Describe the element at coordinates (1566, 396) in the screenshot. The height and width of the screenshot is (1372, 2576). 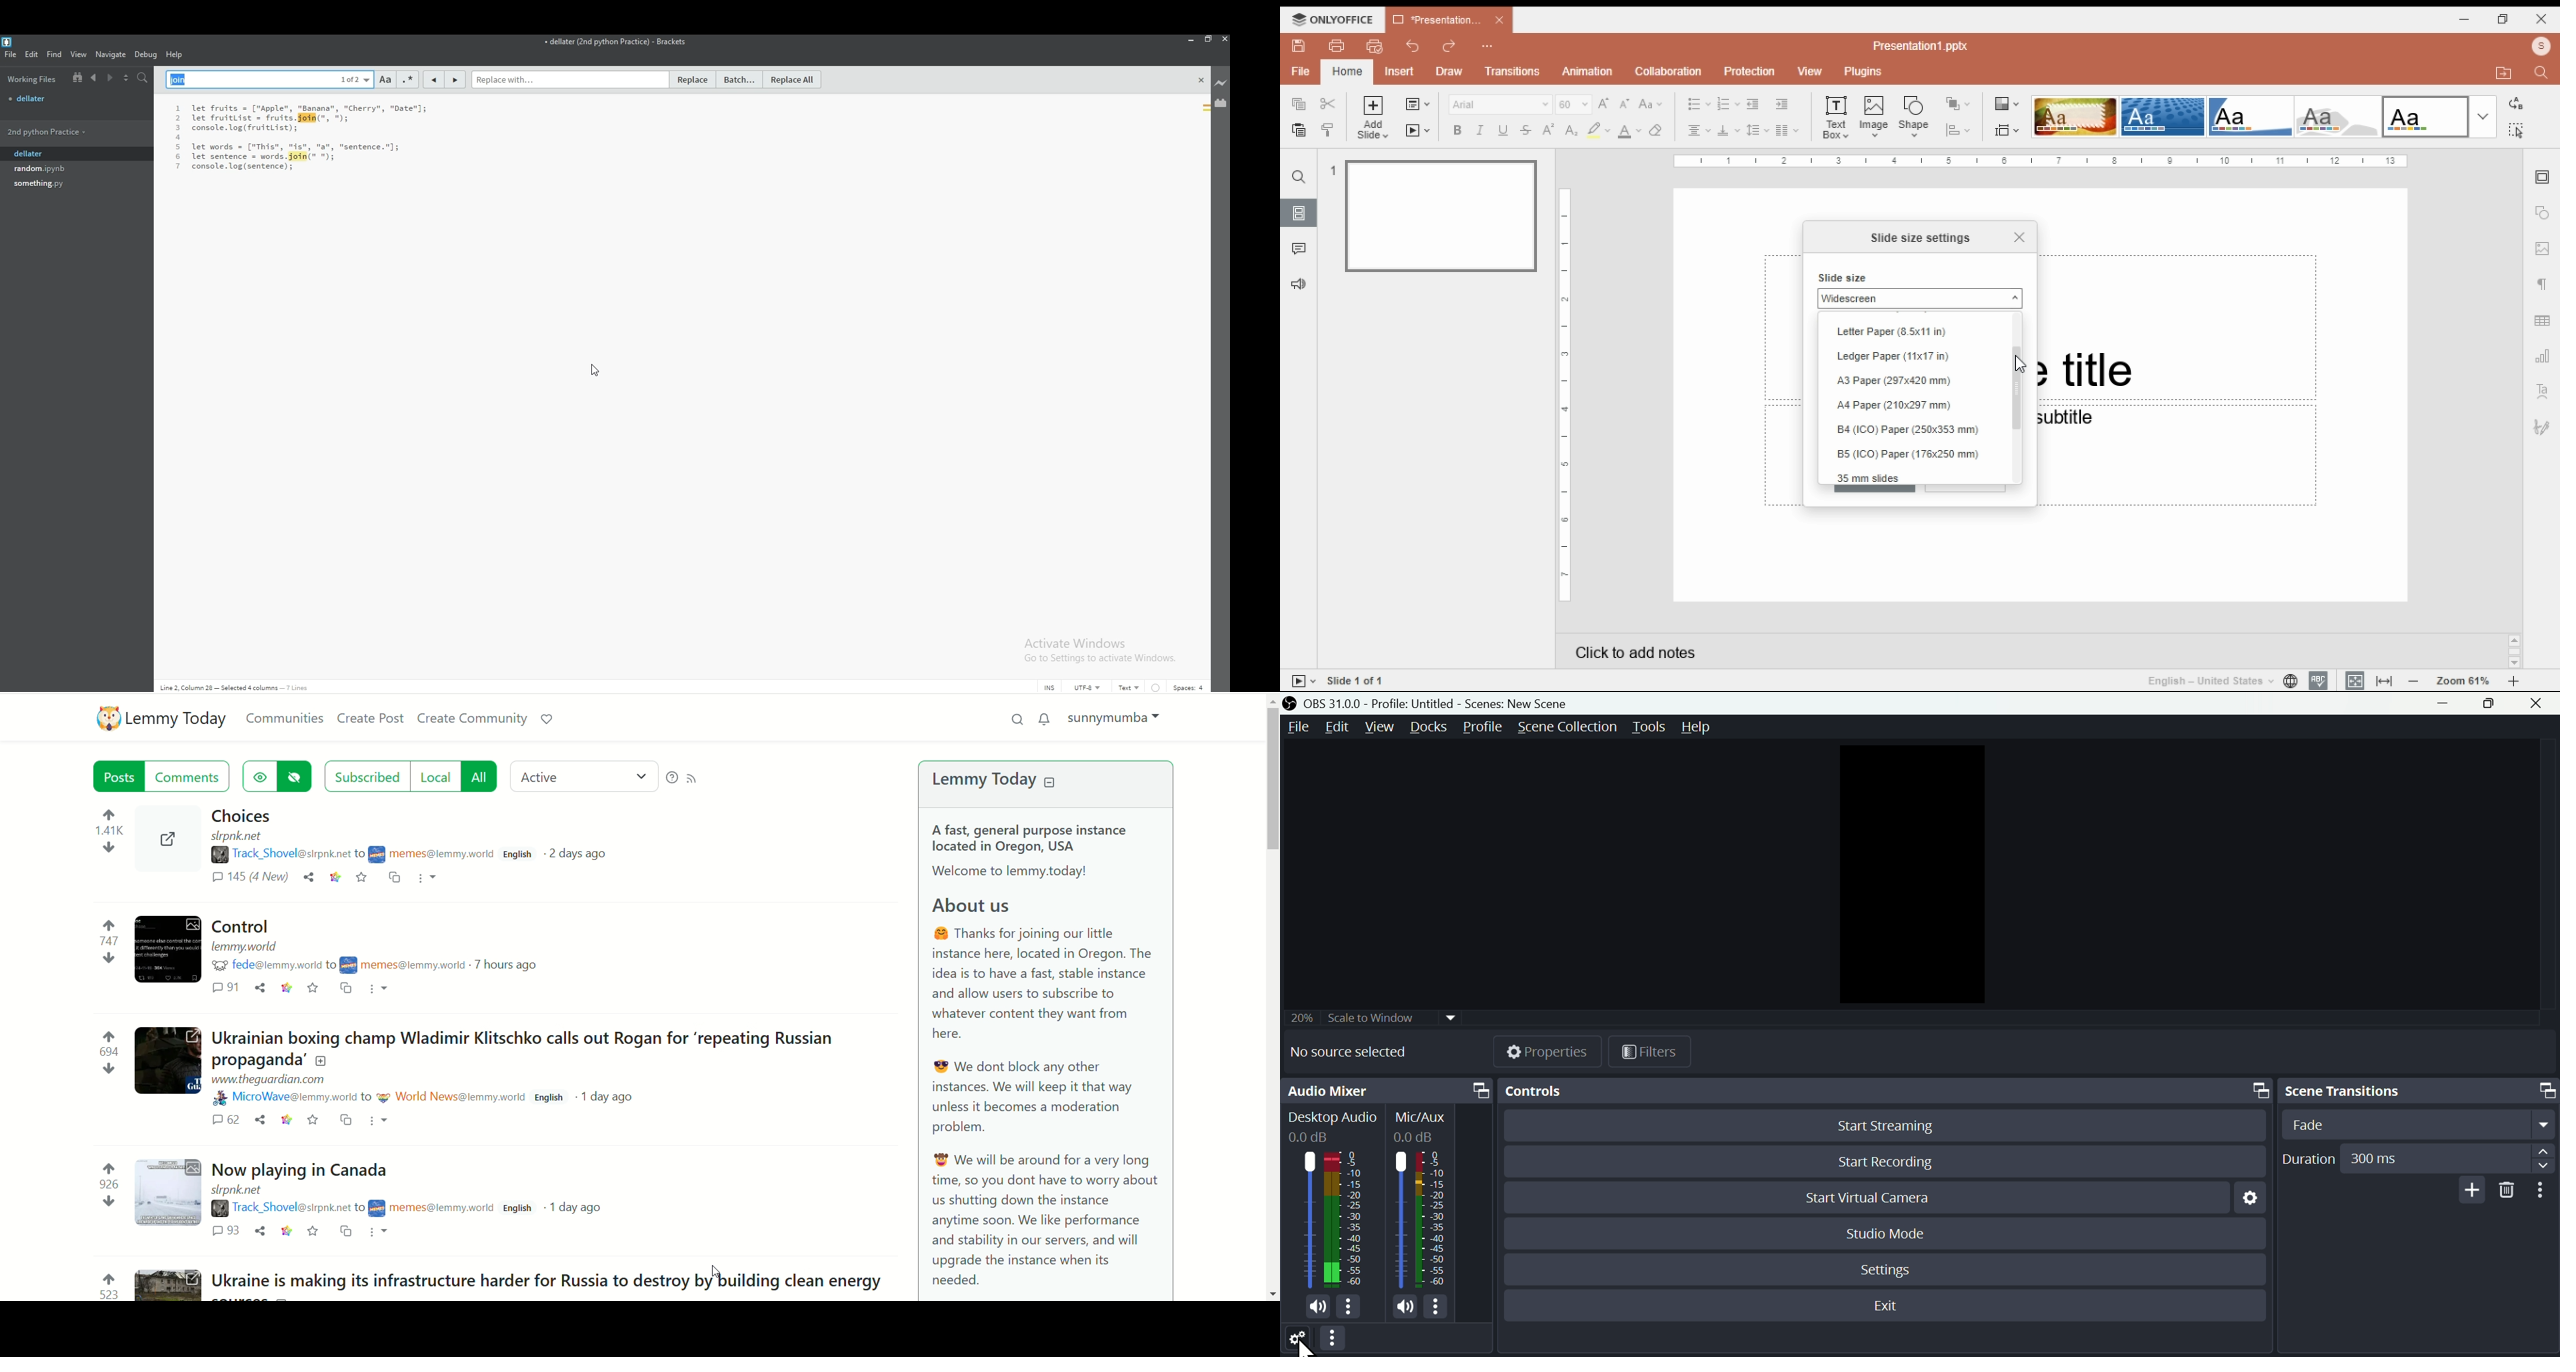
I see `Page Scale` at that location.